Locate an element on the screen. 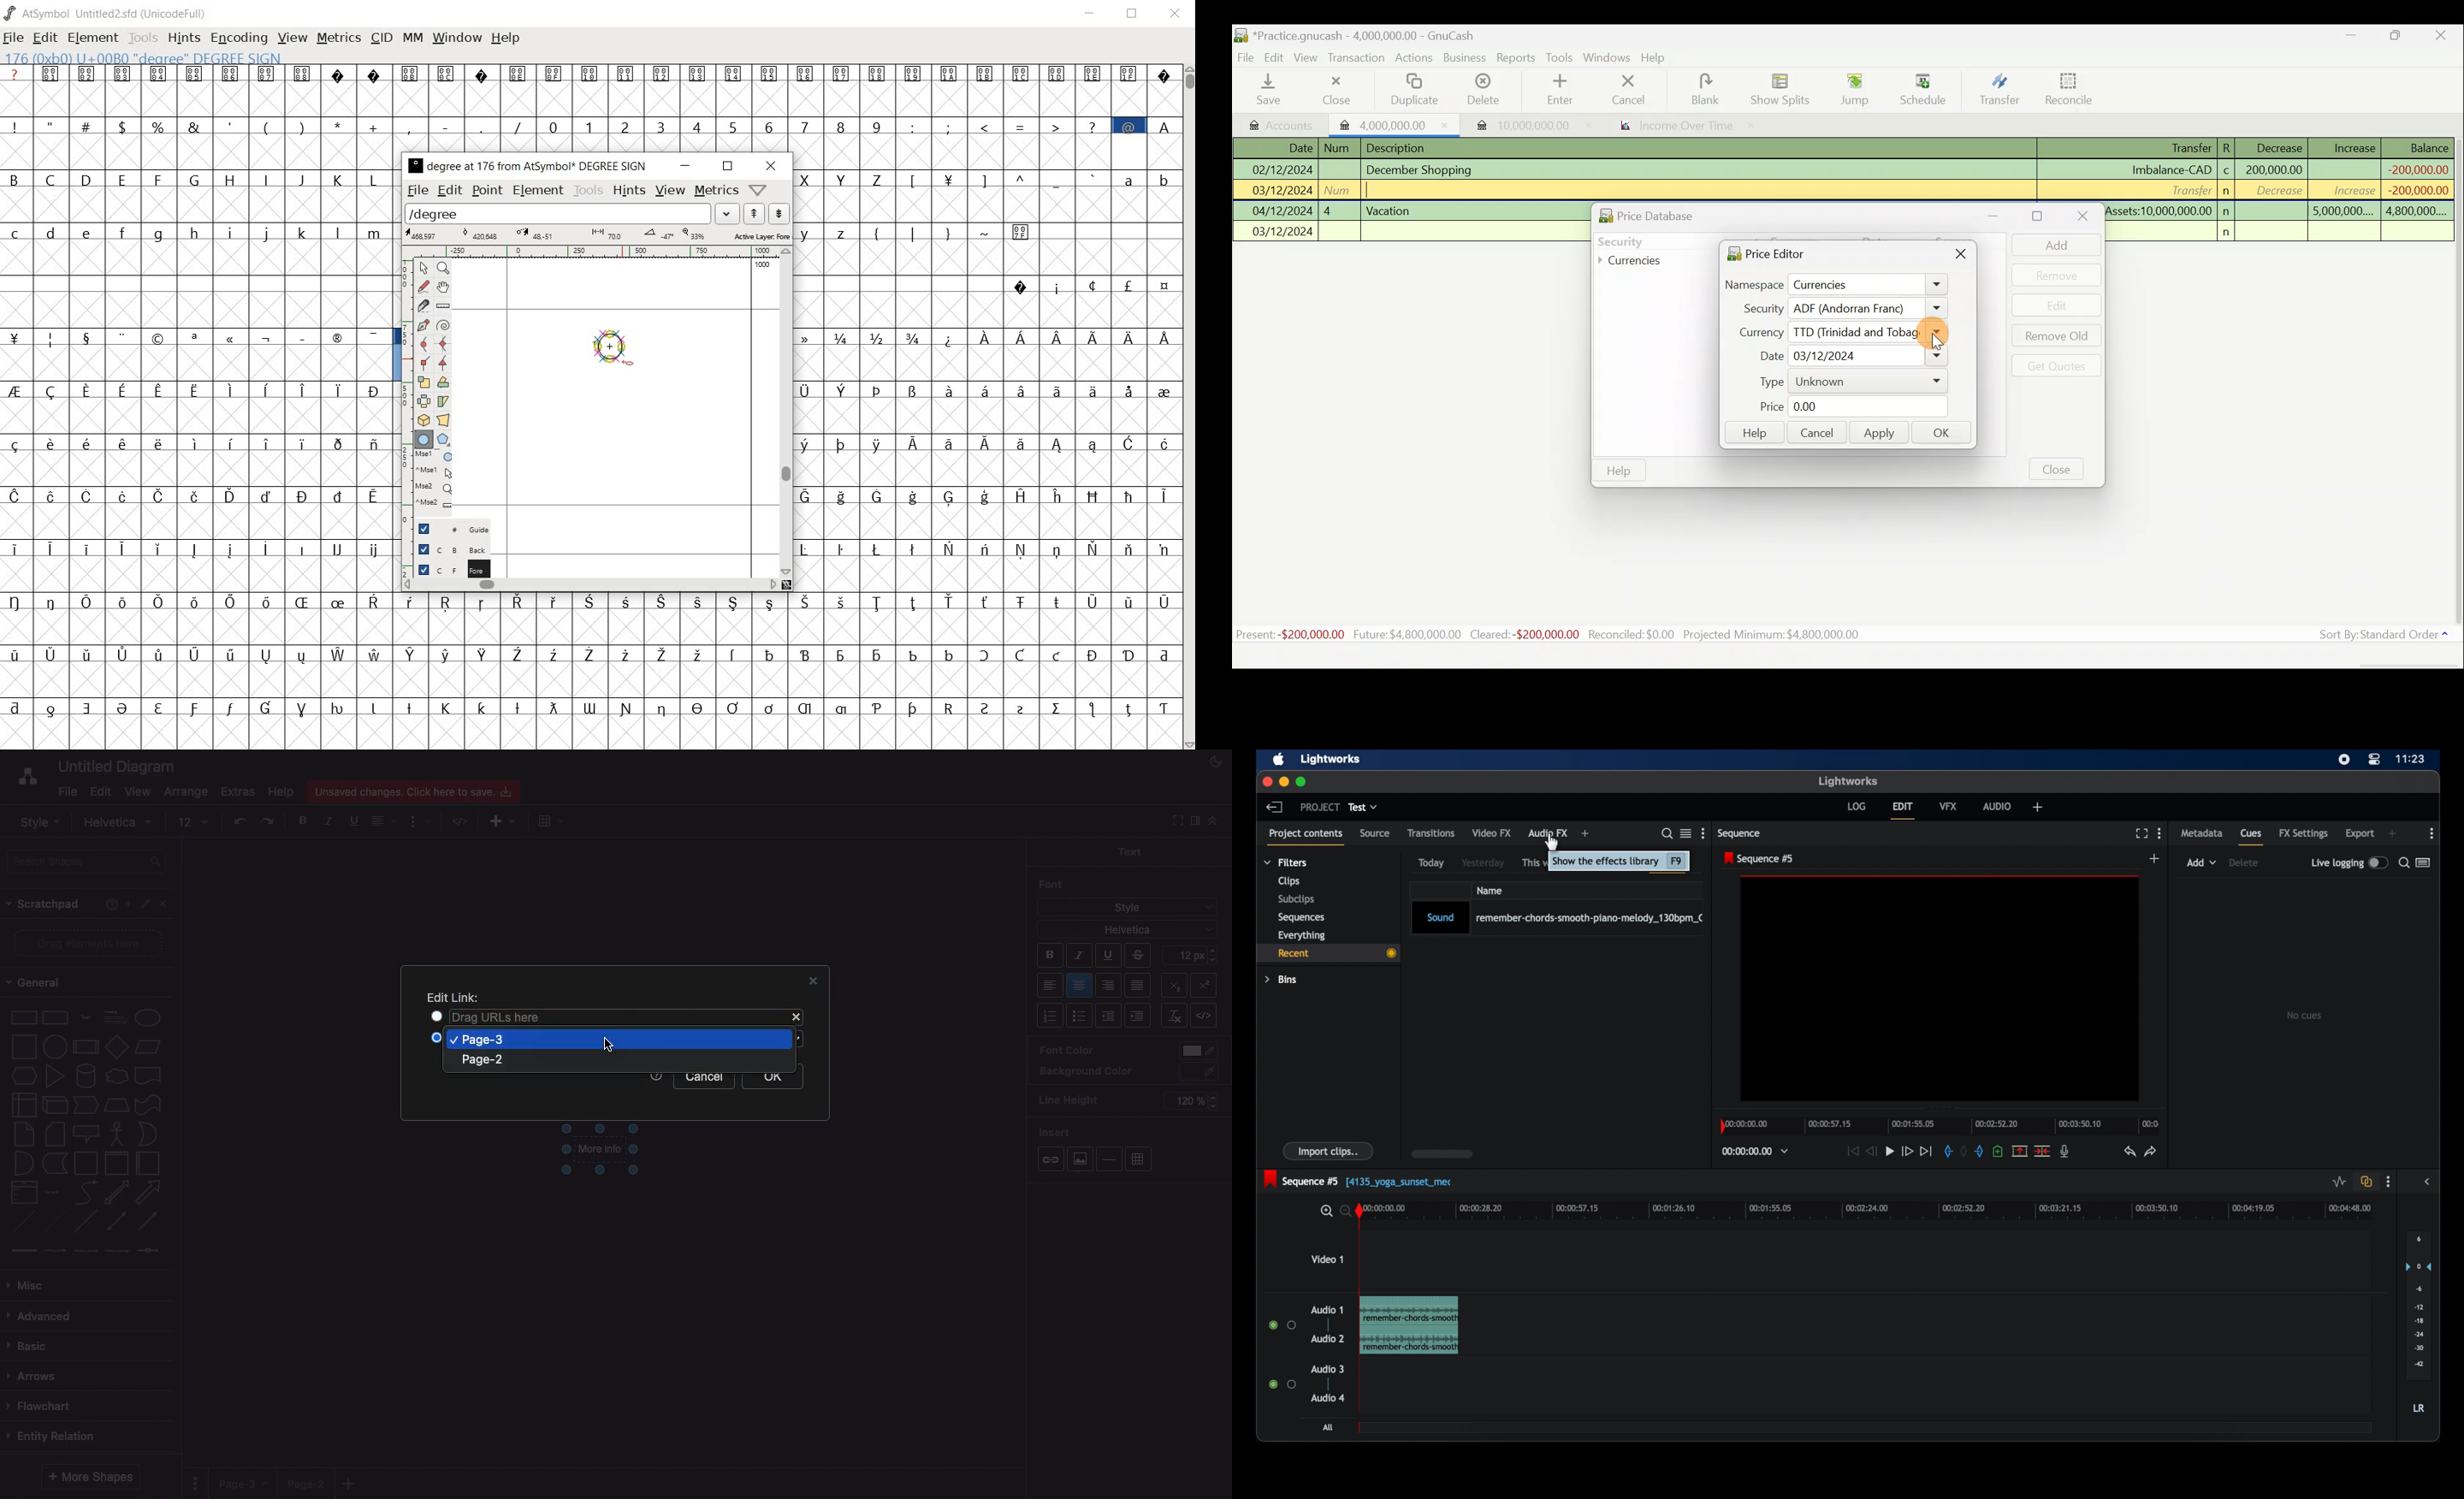  -200,000,000 is located at coordinates (2416, 168).